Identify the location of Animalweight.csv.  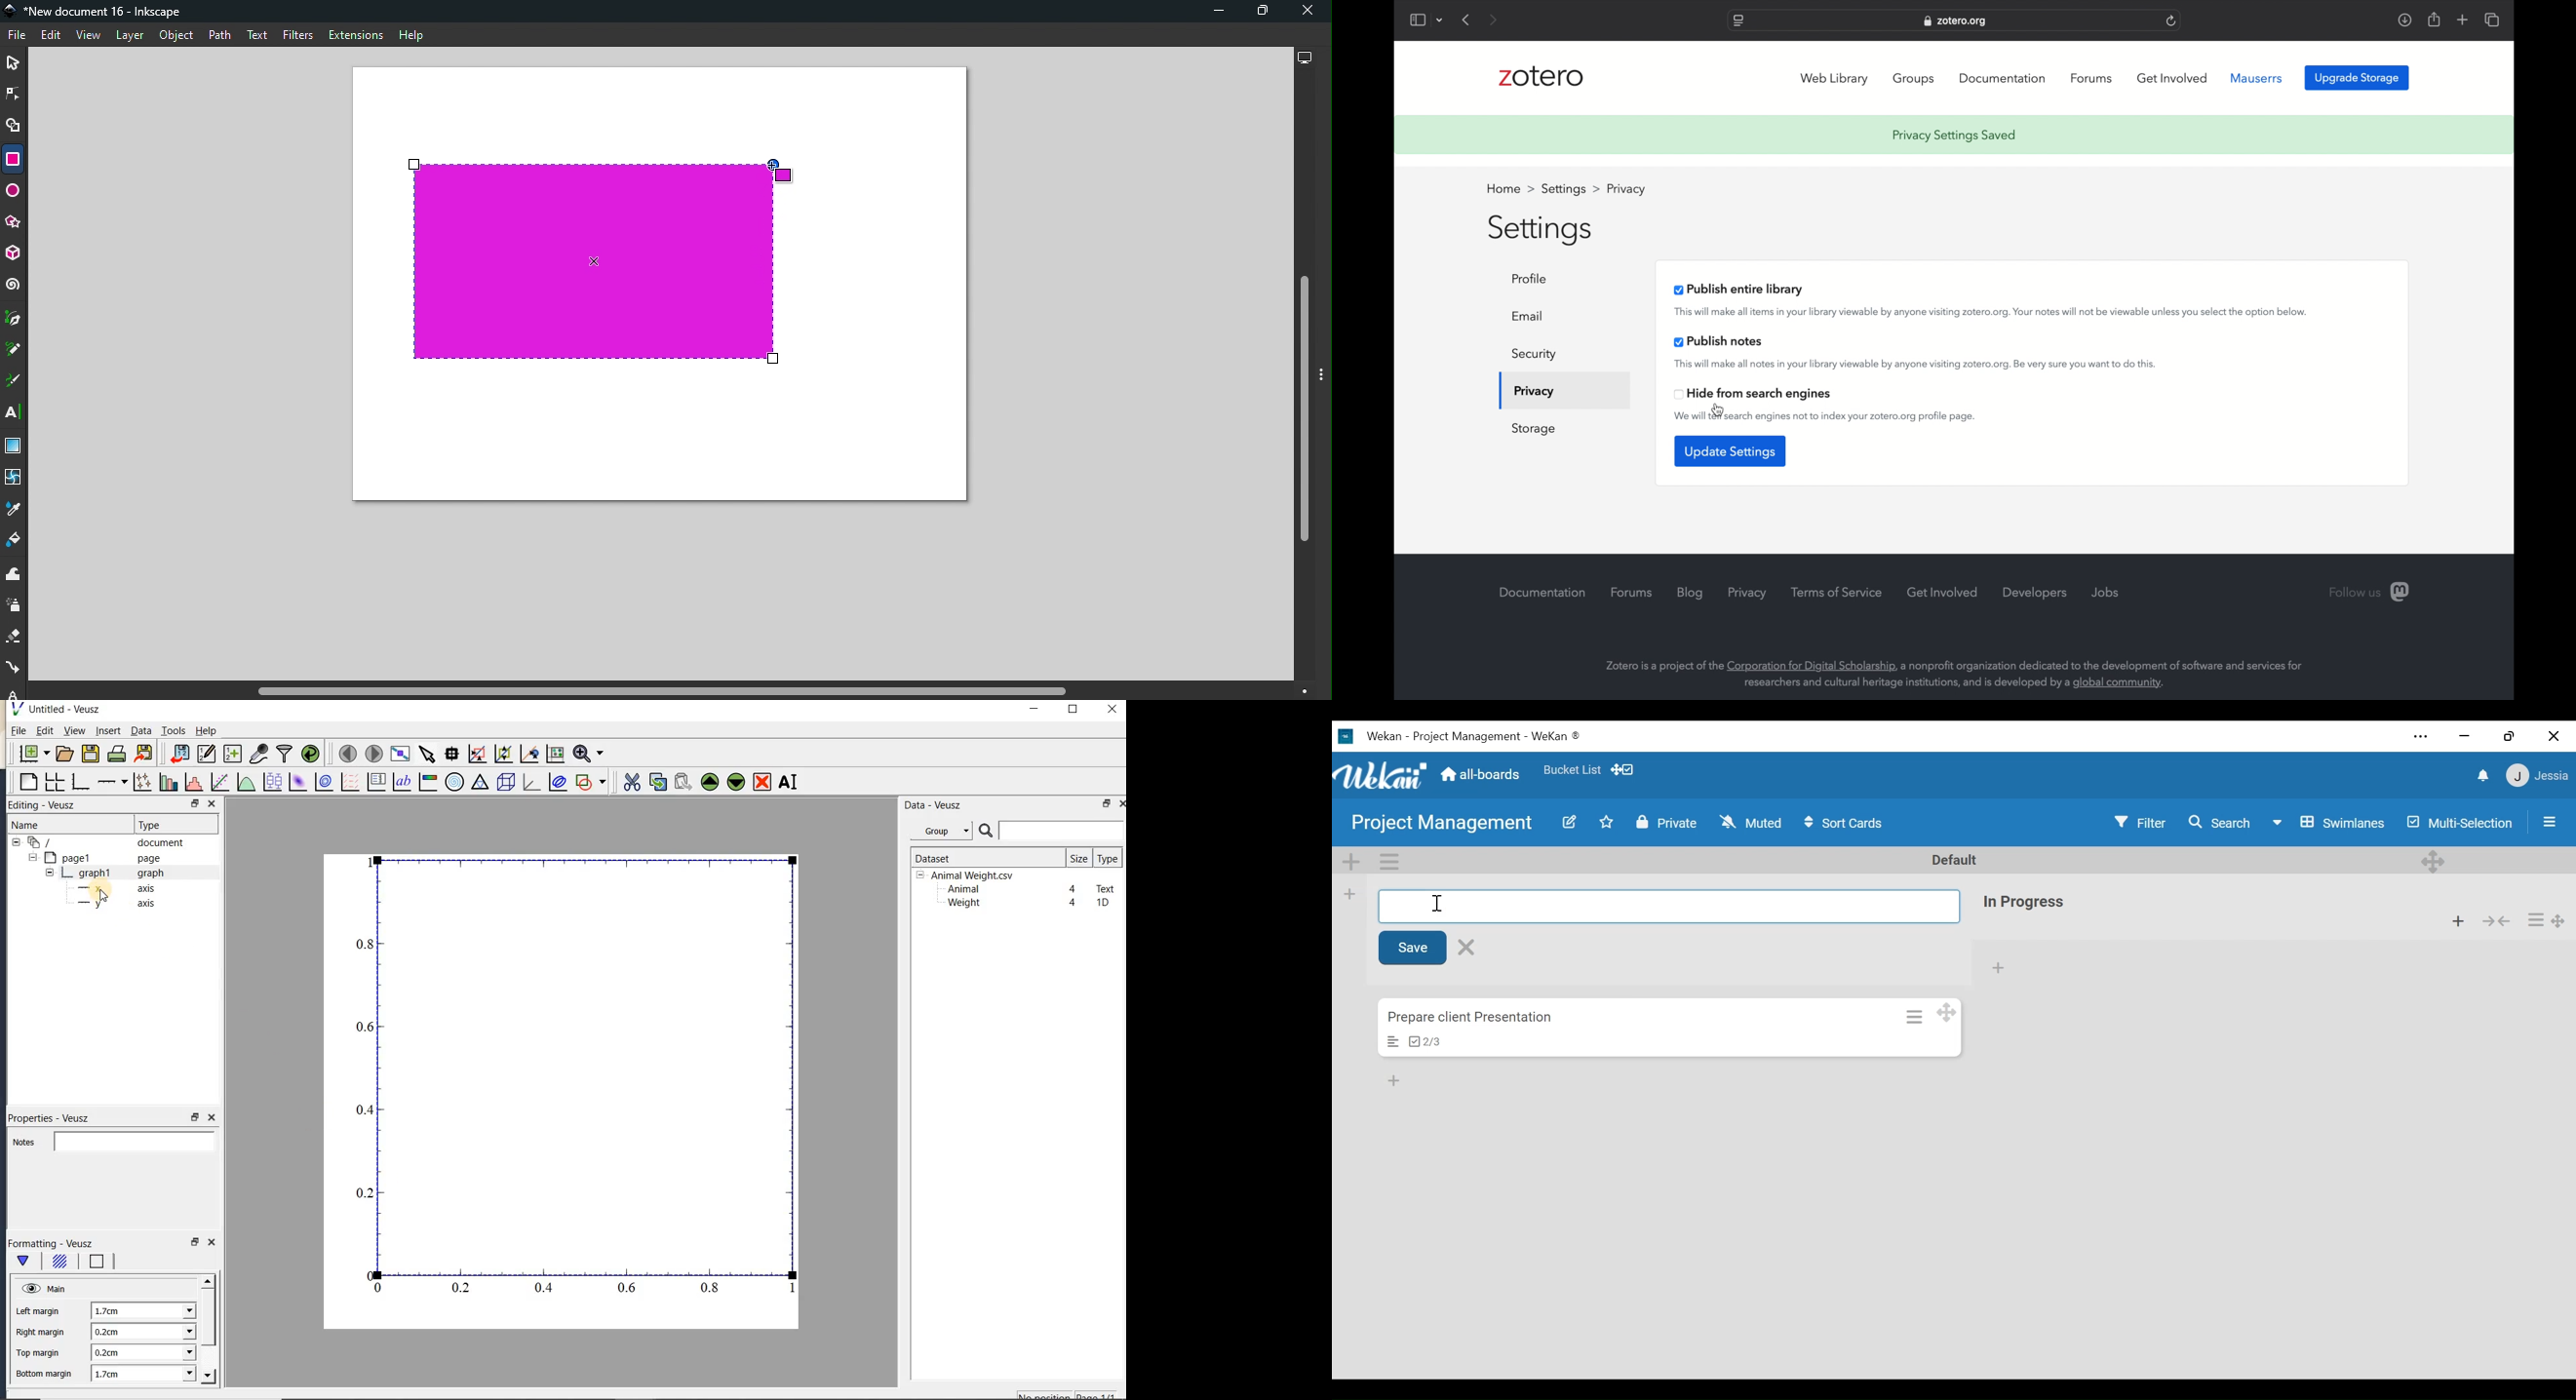
(968, 876).